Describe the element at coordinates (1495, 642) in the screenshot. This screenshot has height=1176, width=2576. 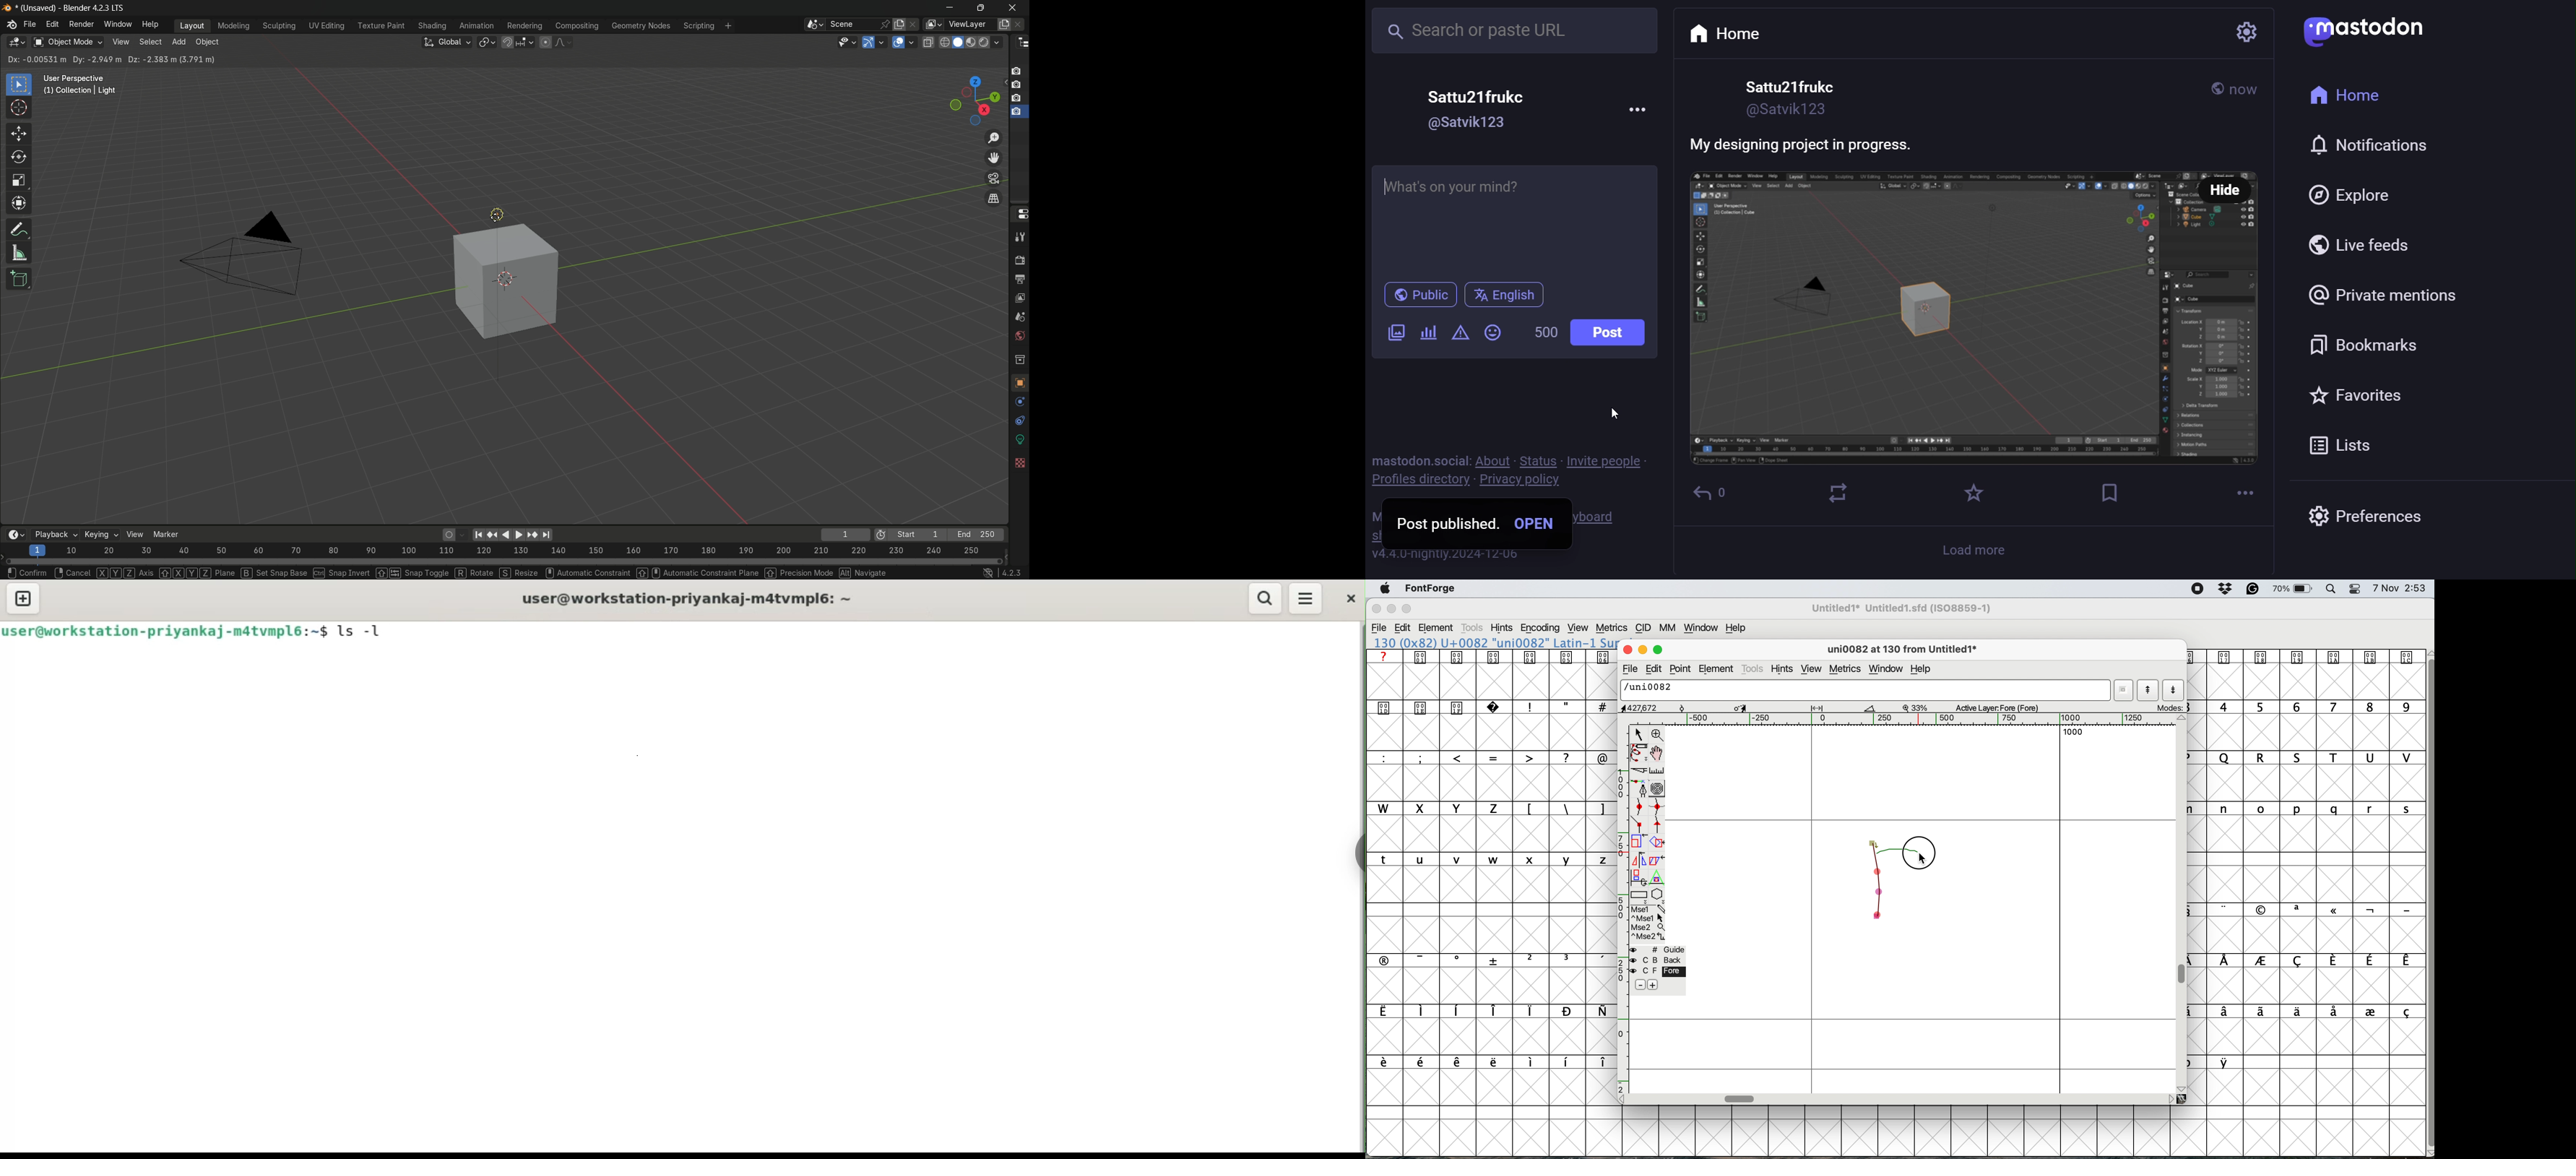
I see `130 (0x82) U+0082 "uni0082" Latin-1 Su` at that location.